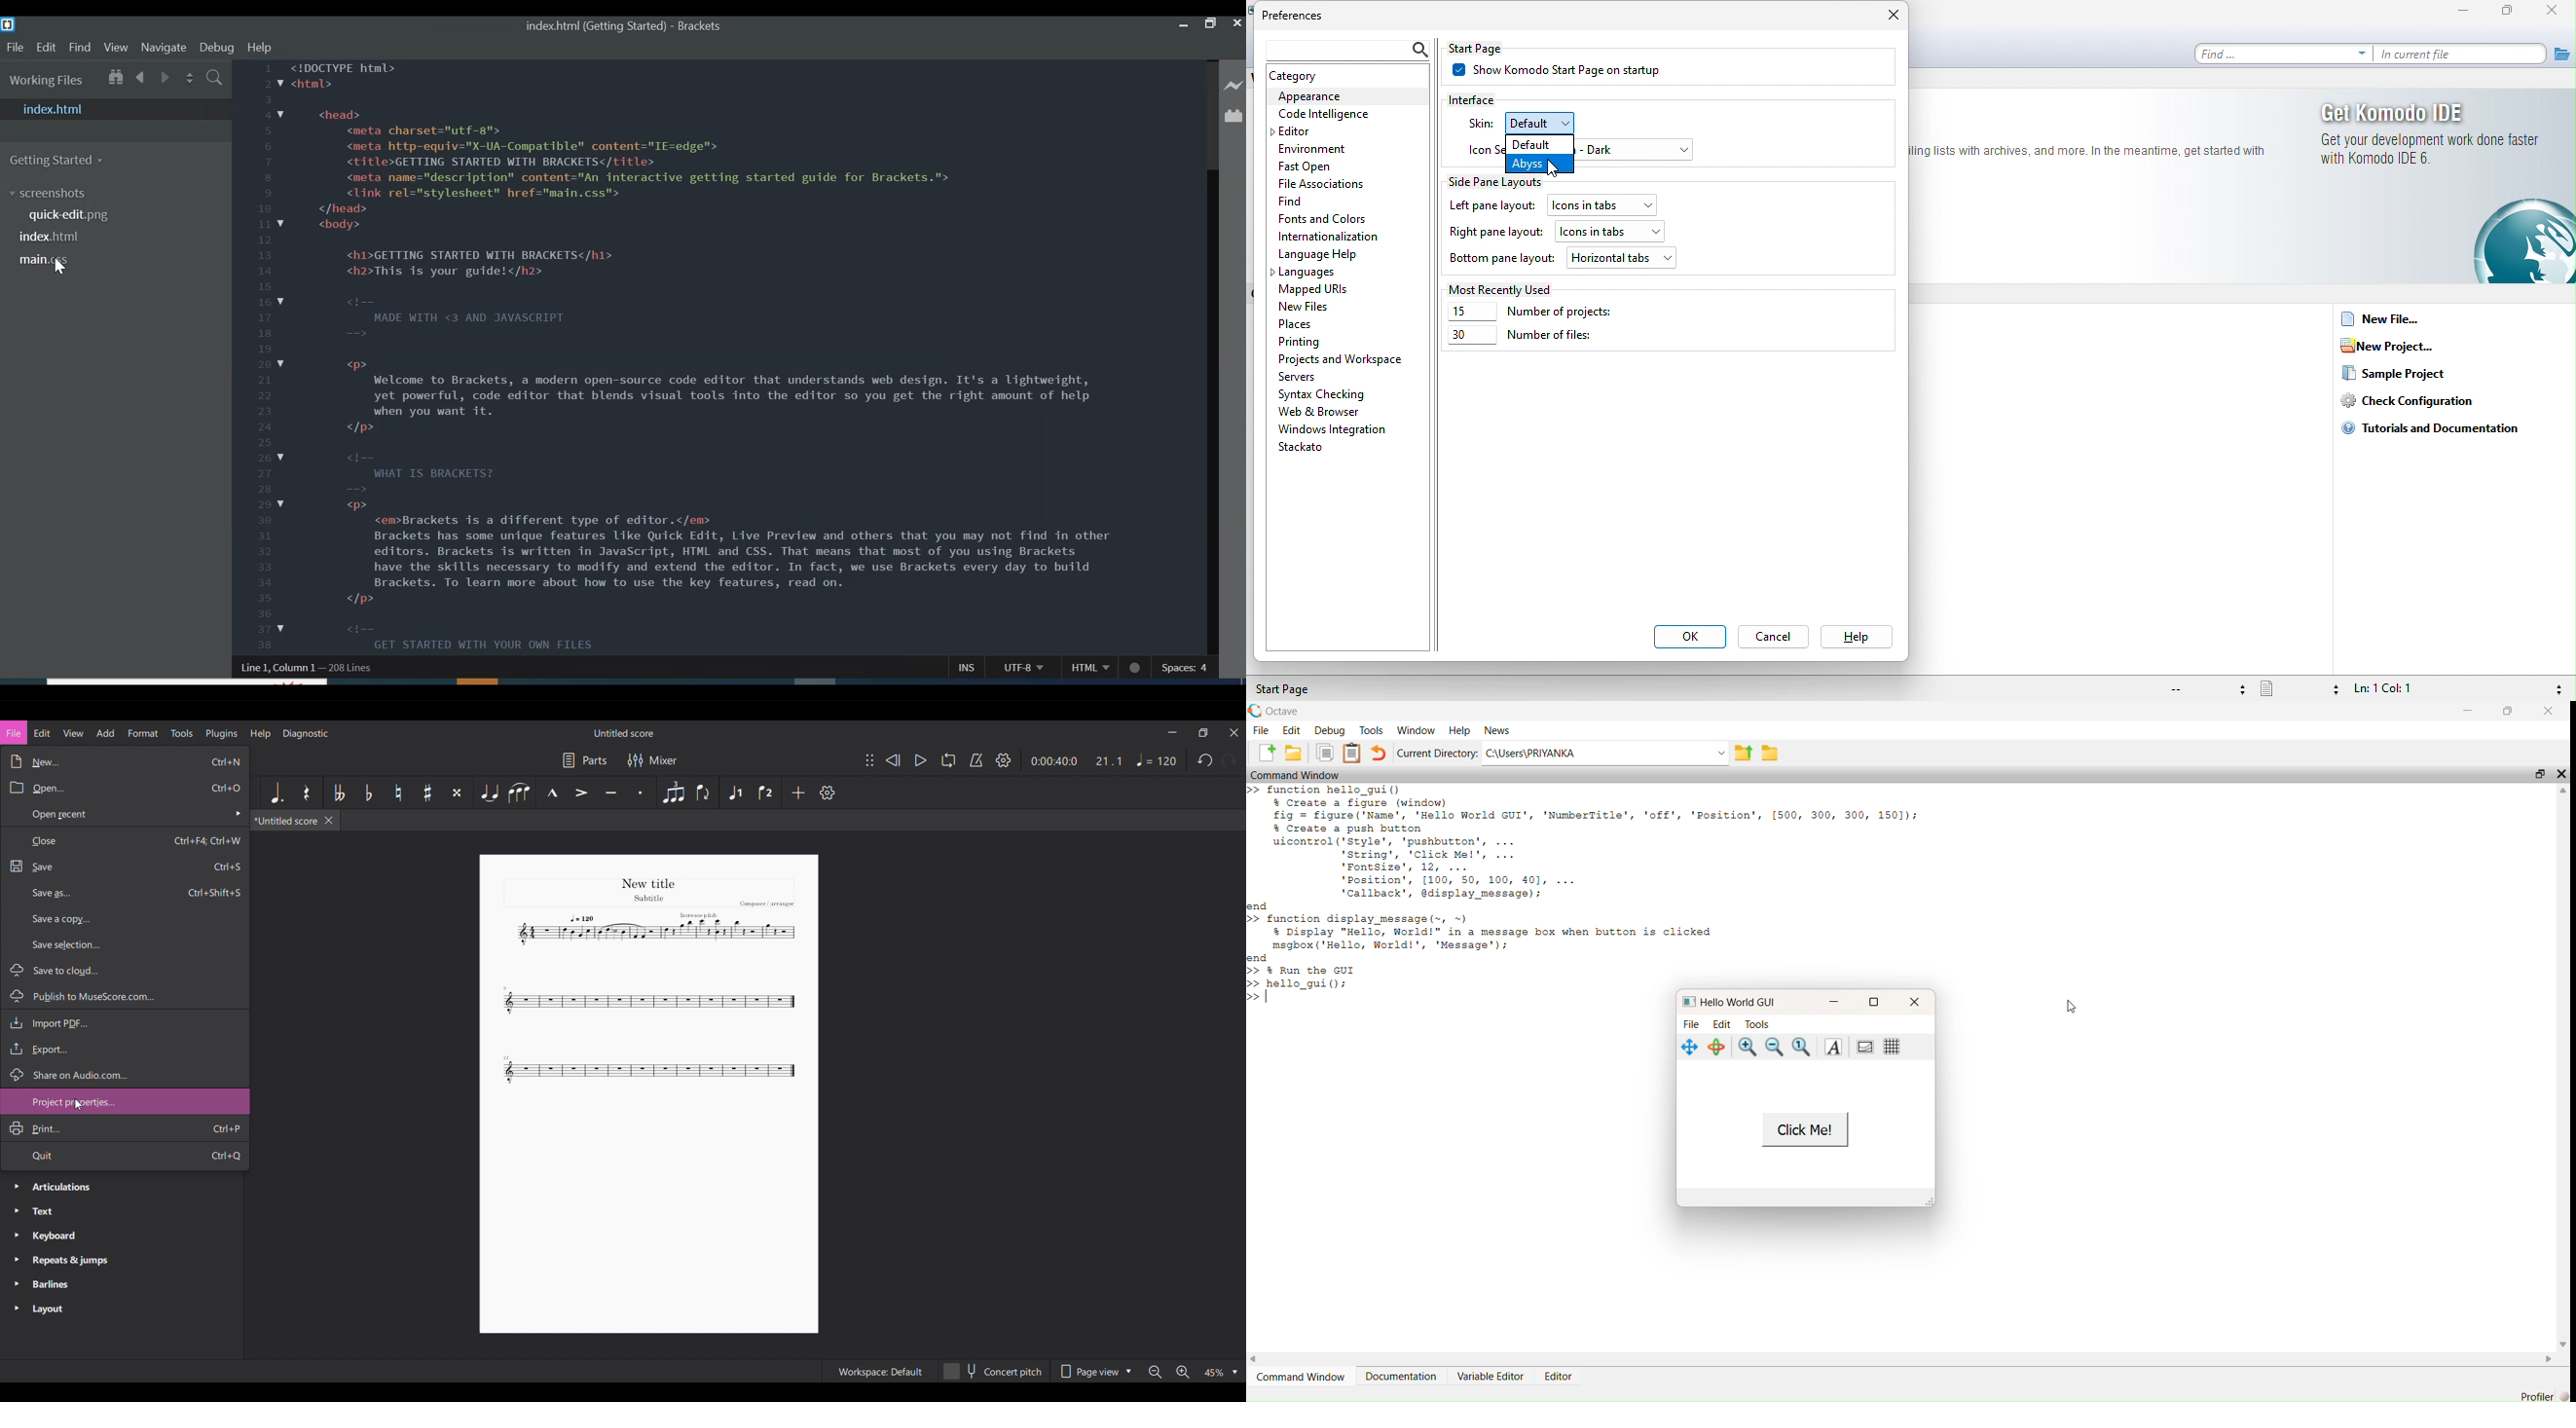  I want to click on Save, so click(124, 866).